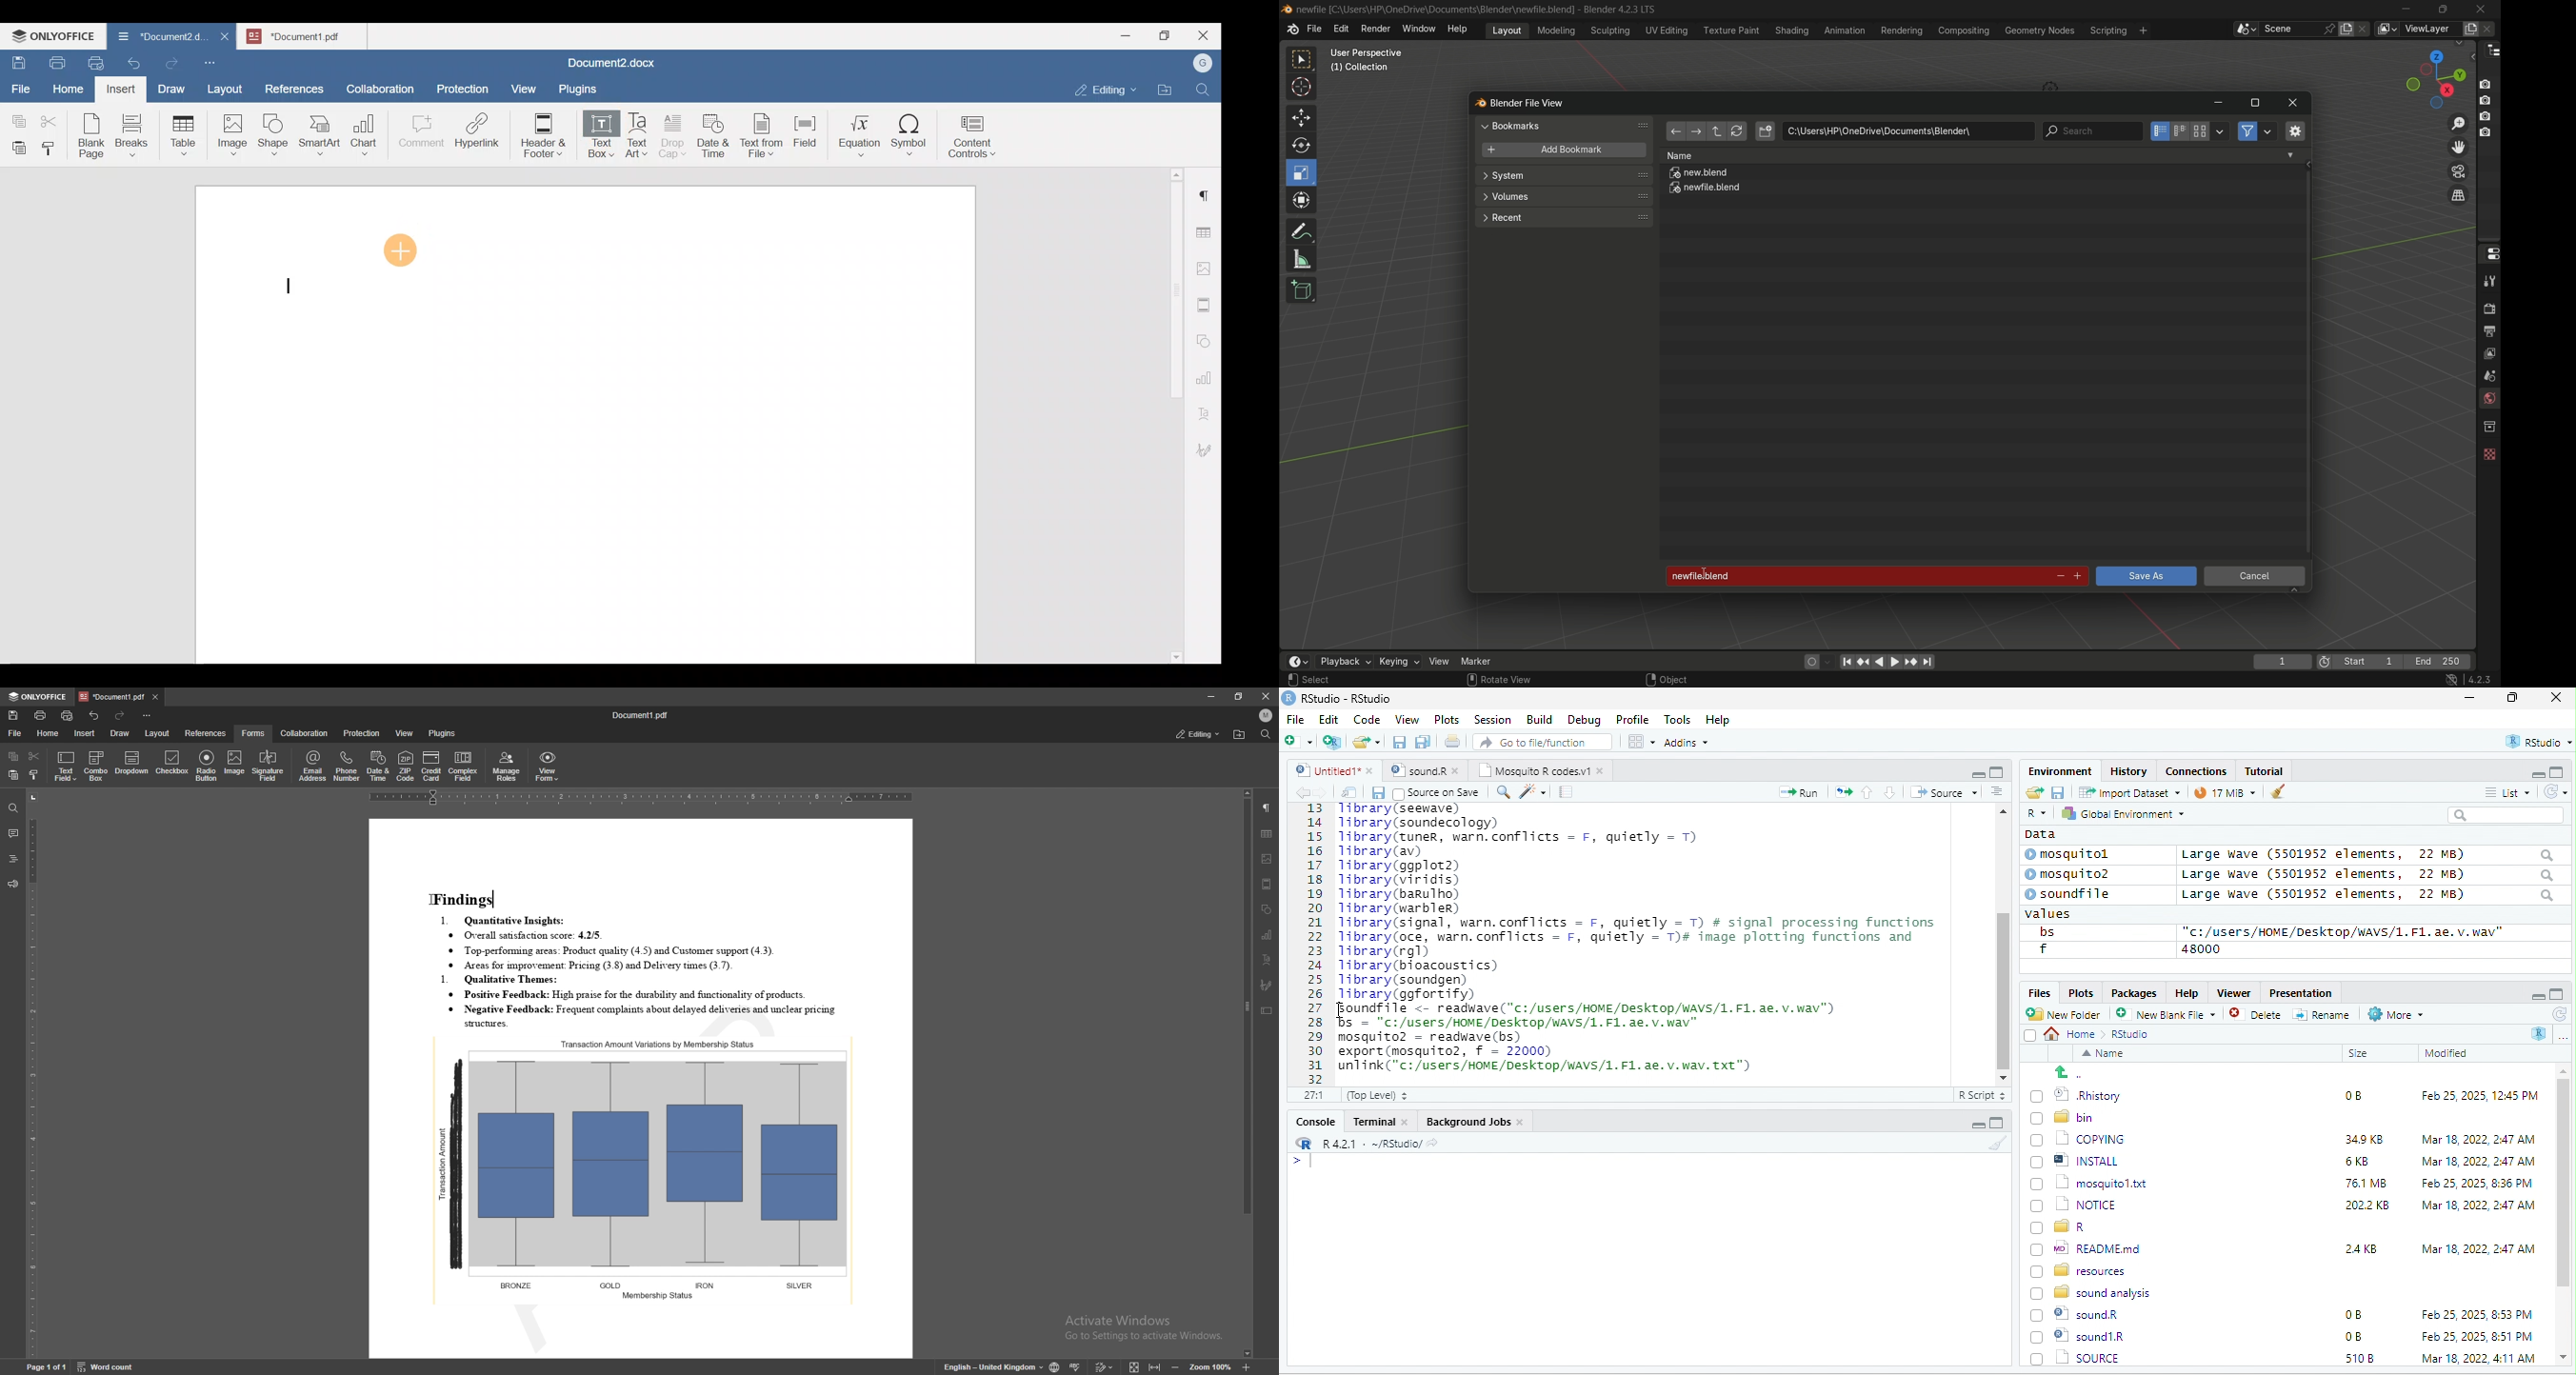 The image size is (2576, 1400). I want to click on + Source +, so click(1944, 791).